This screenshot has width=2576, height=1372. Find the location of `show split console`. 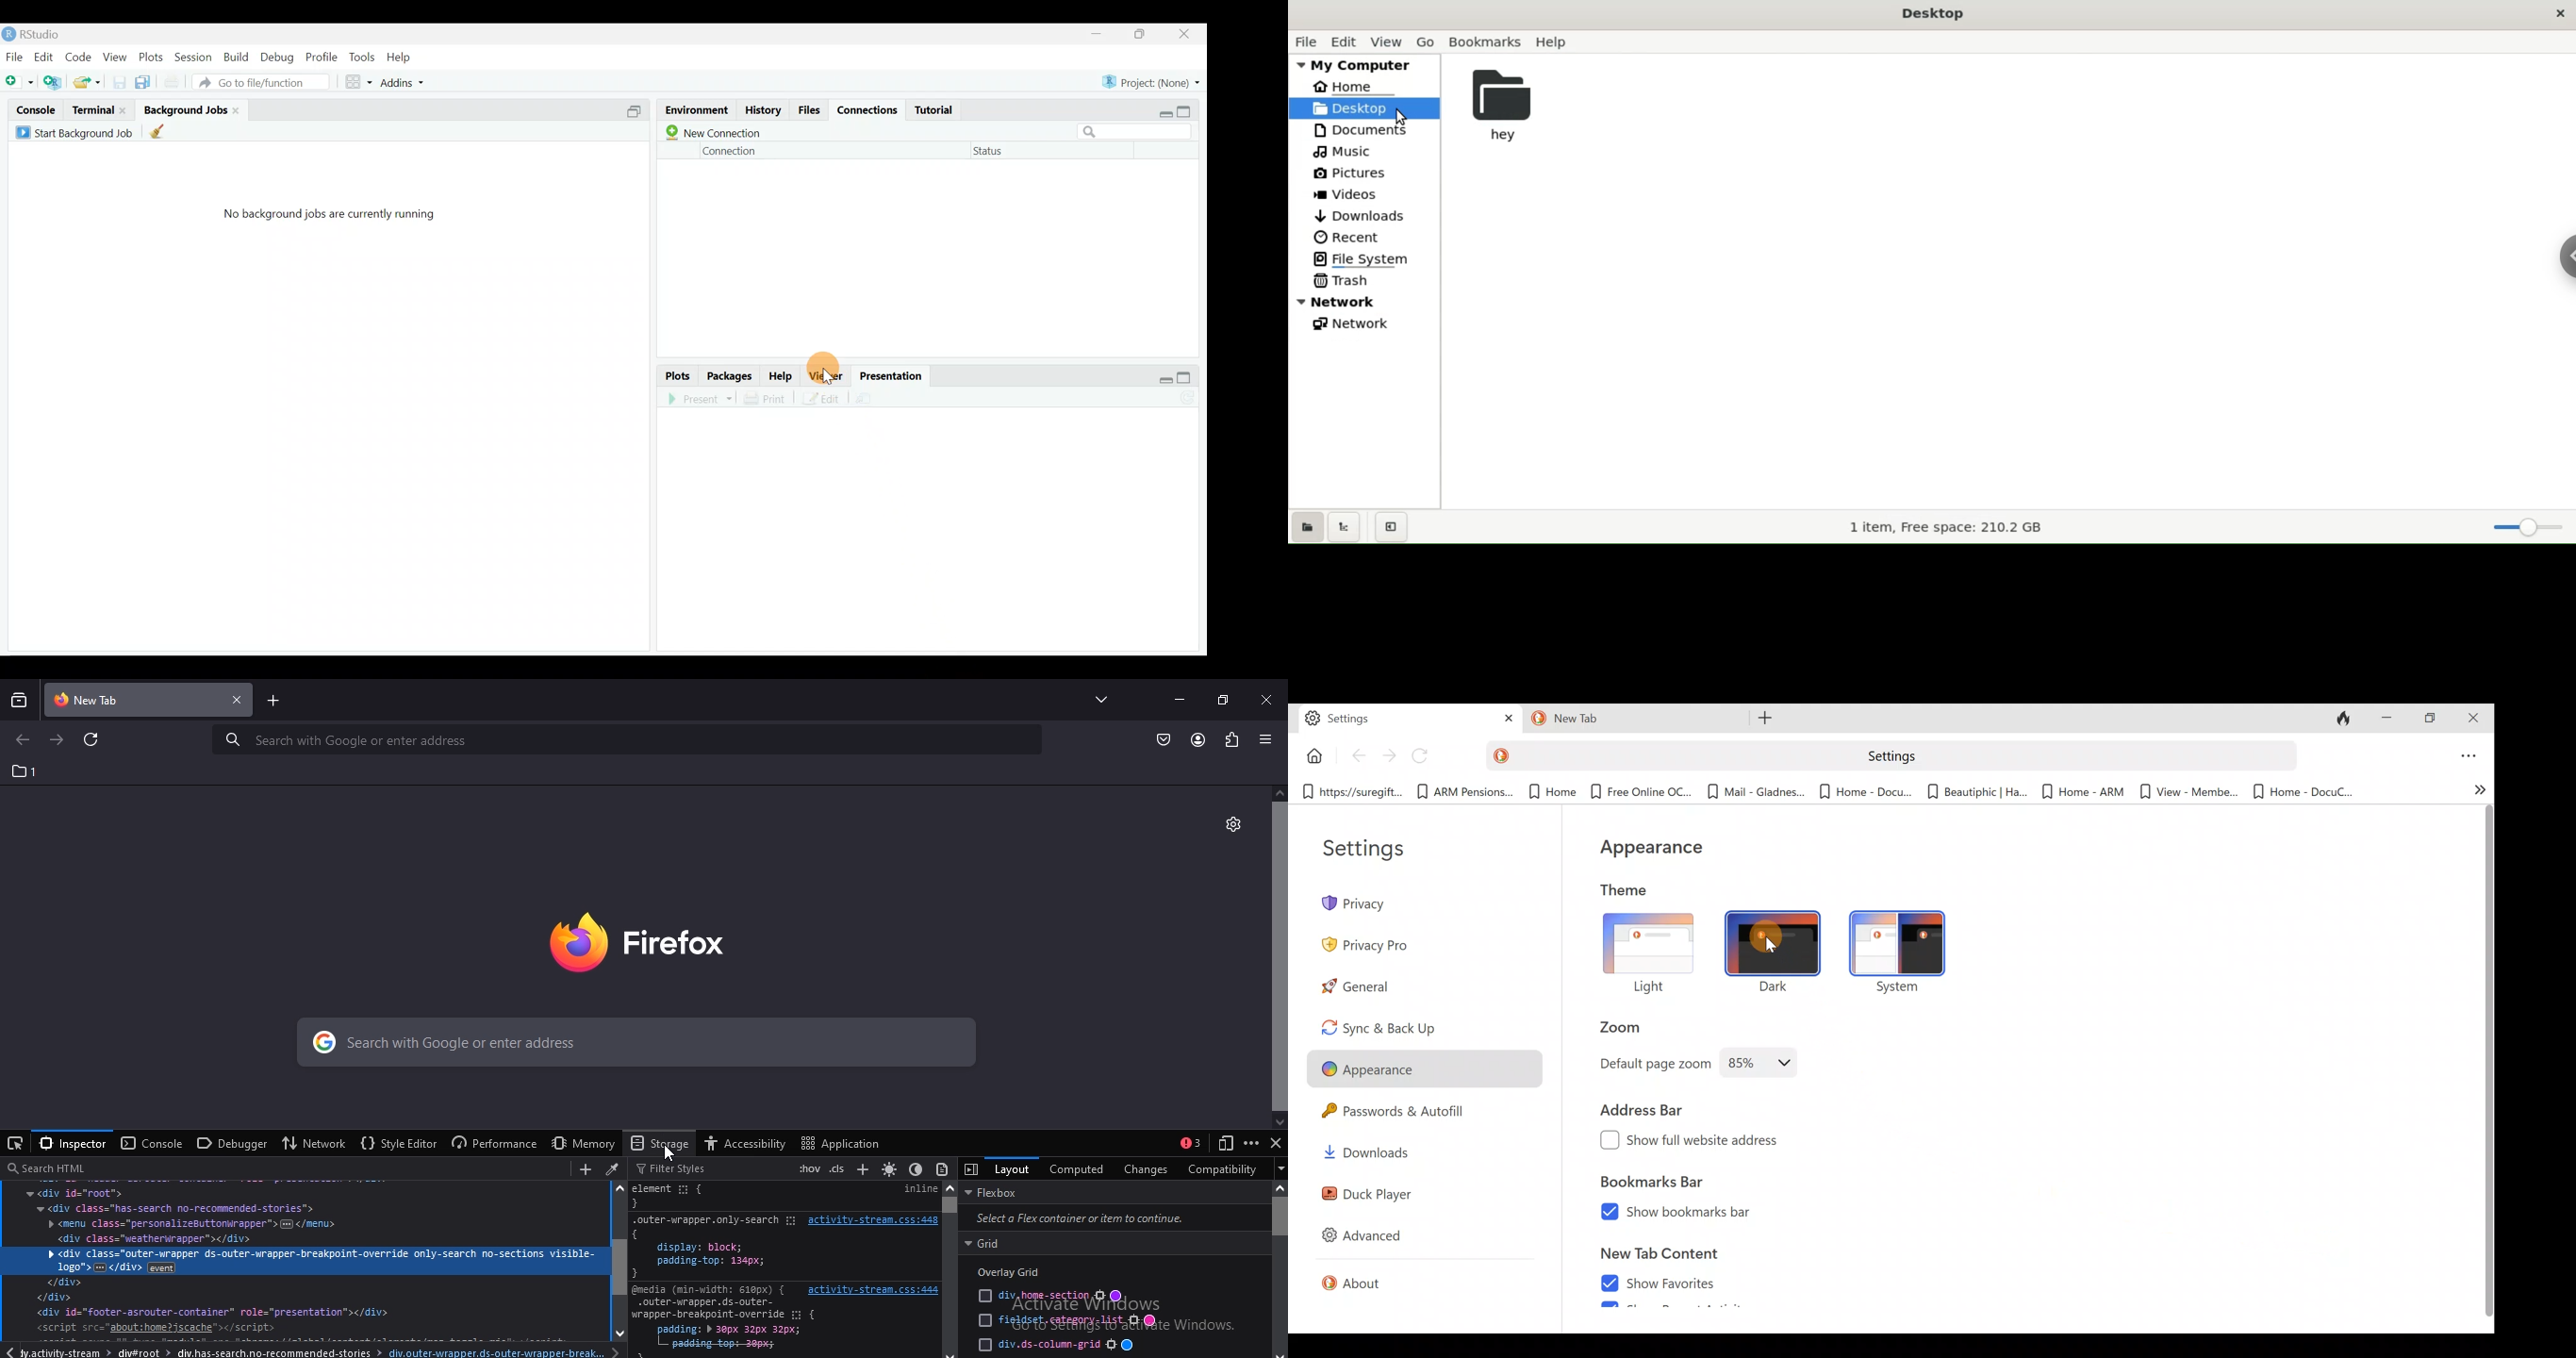

show split console is located at coordinates (1190, 1143).